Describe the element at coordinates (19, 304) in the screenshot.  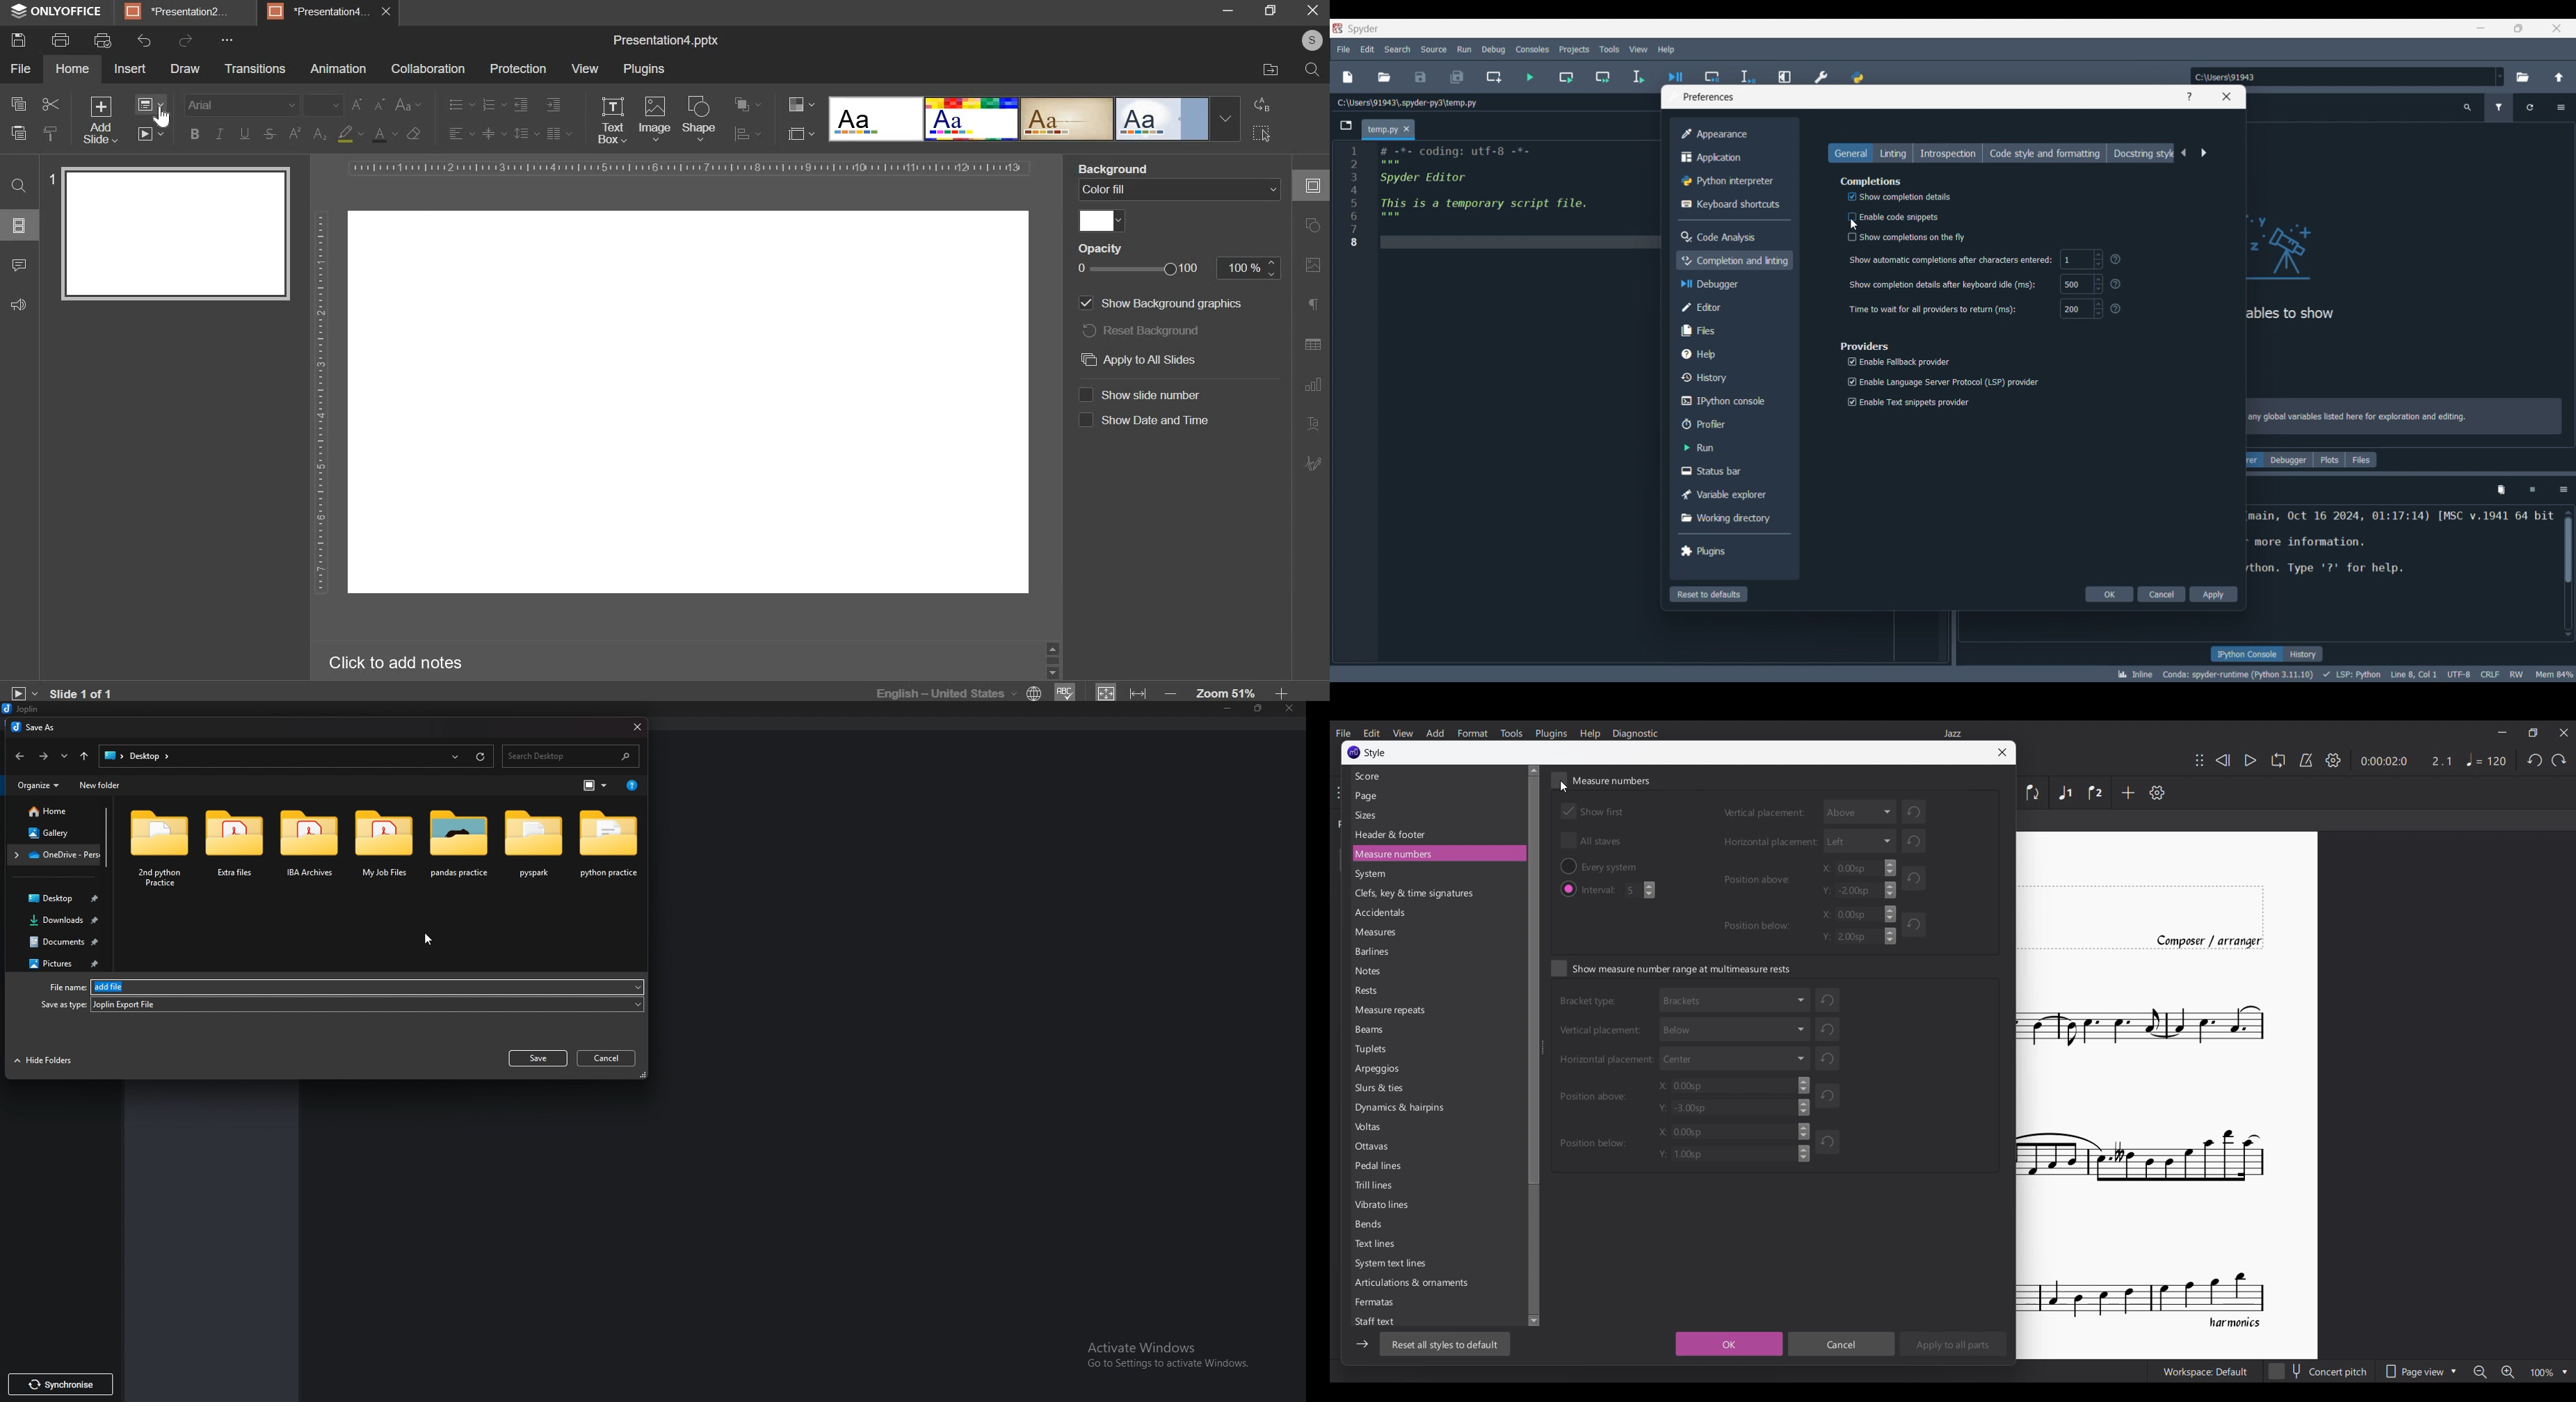
I see `feedback` at that location.